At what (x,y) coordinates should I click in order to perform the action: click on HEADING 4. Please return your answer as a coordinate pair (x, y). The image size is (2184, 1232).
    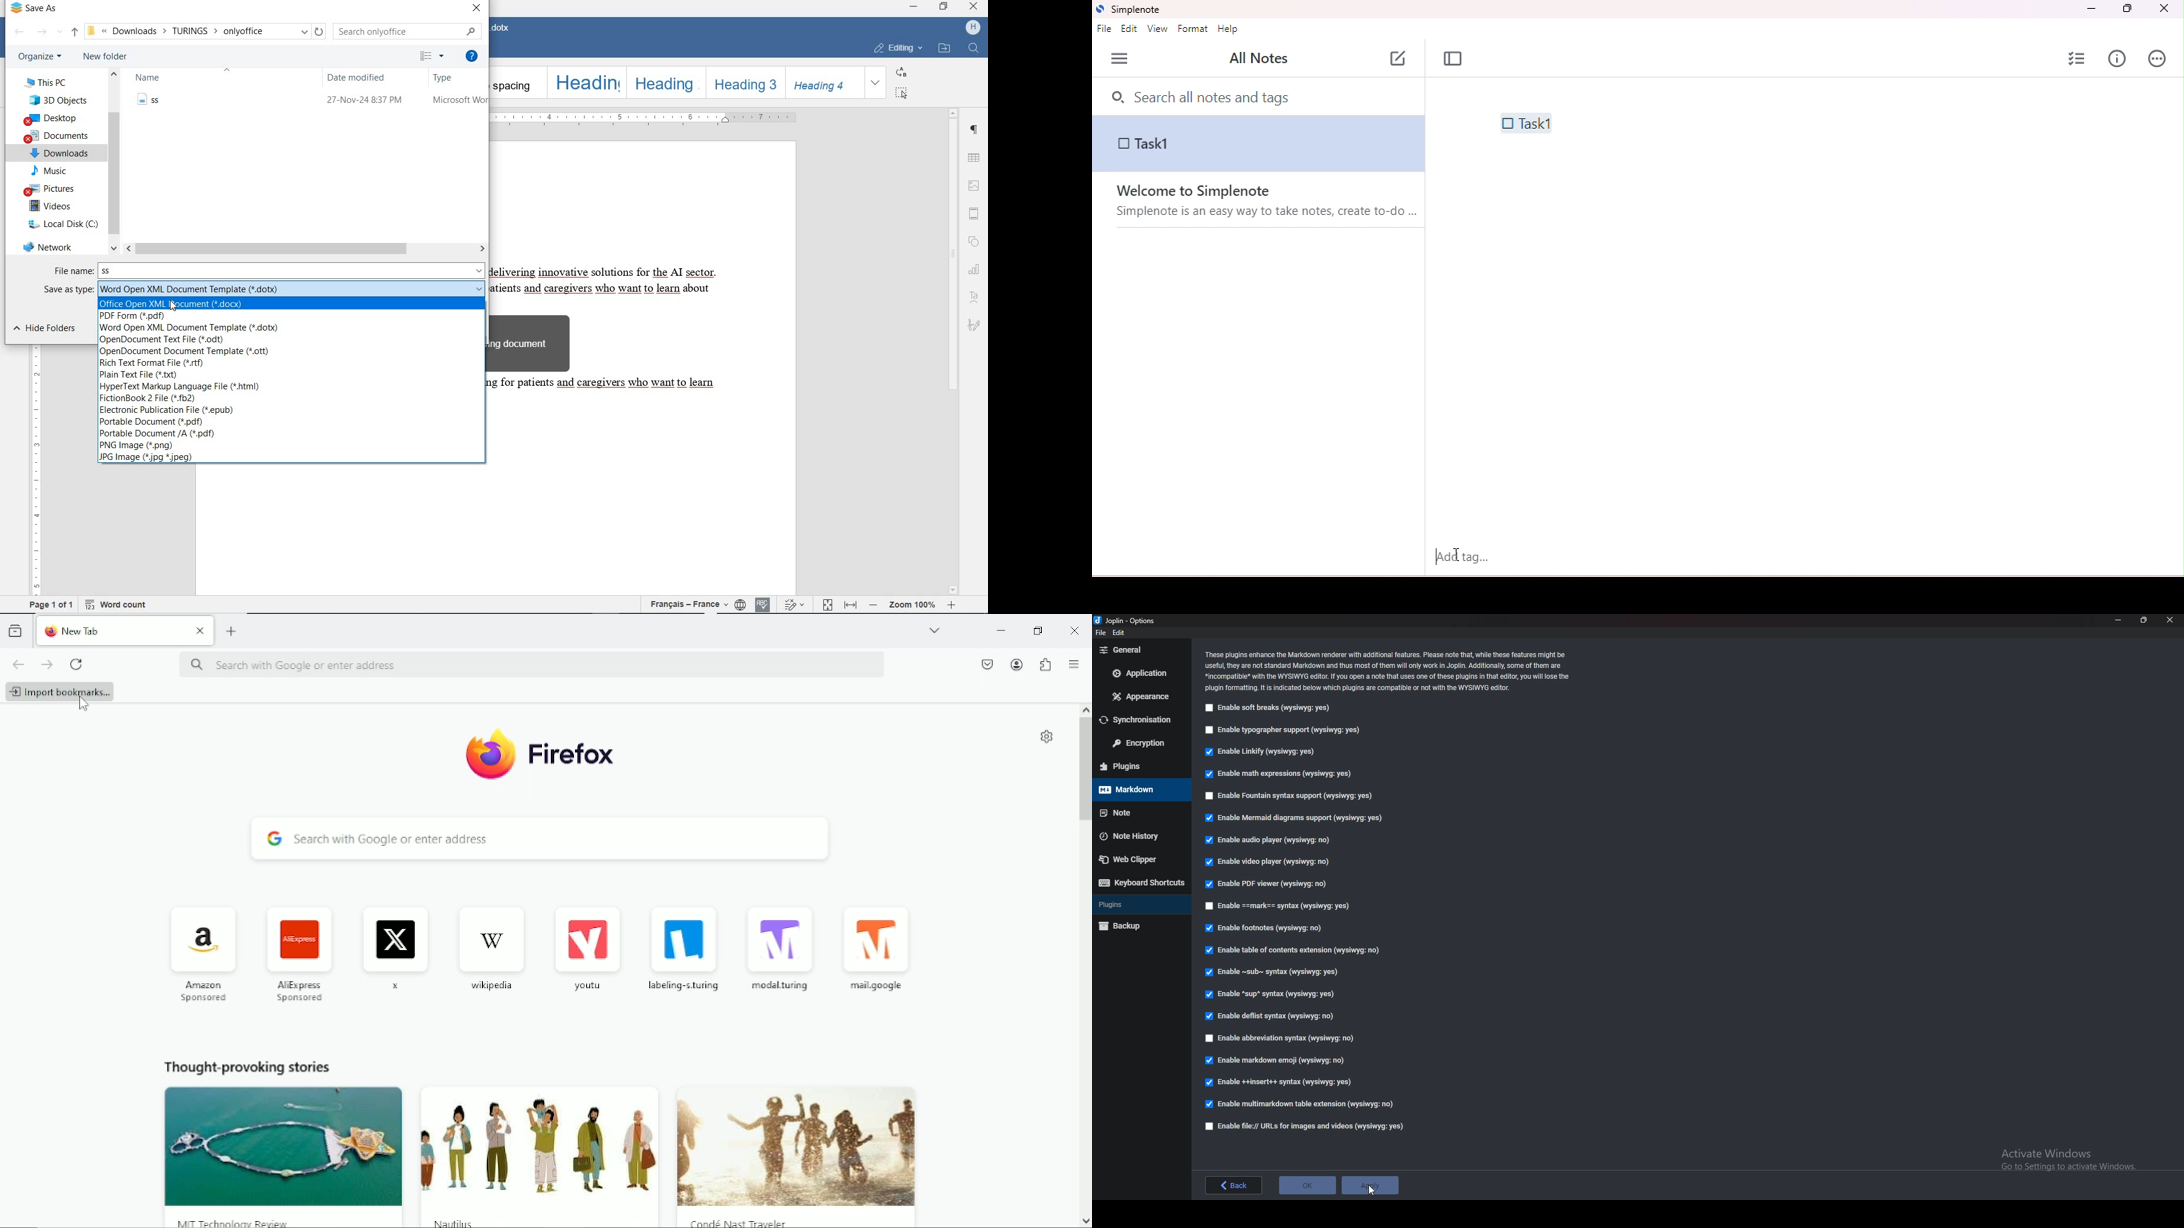
    Looking at the image, I should click on (822, 83).